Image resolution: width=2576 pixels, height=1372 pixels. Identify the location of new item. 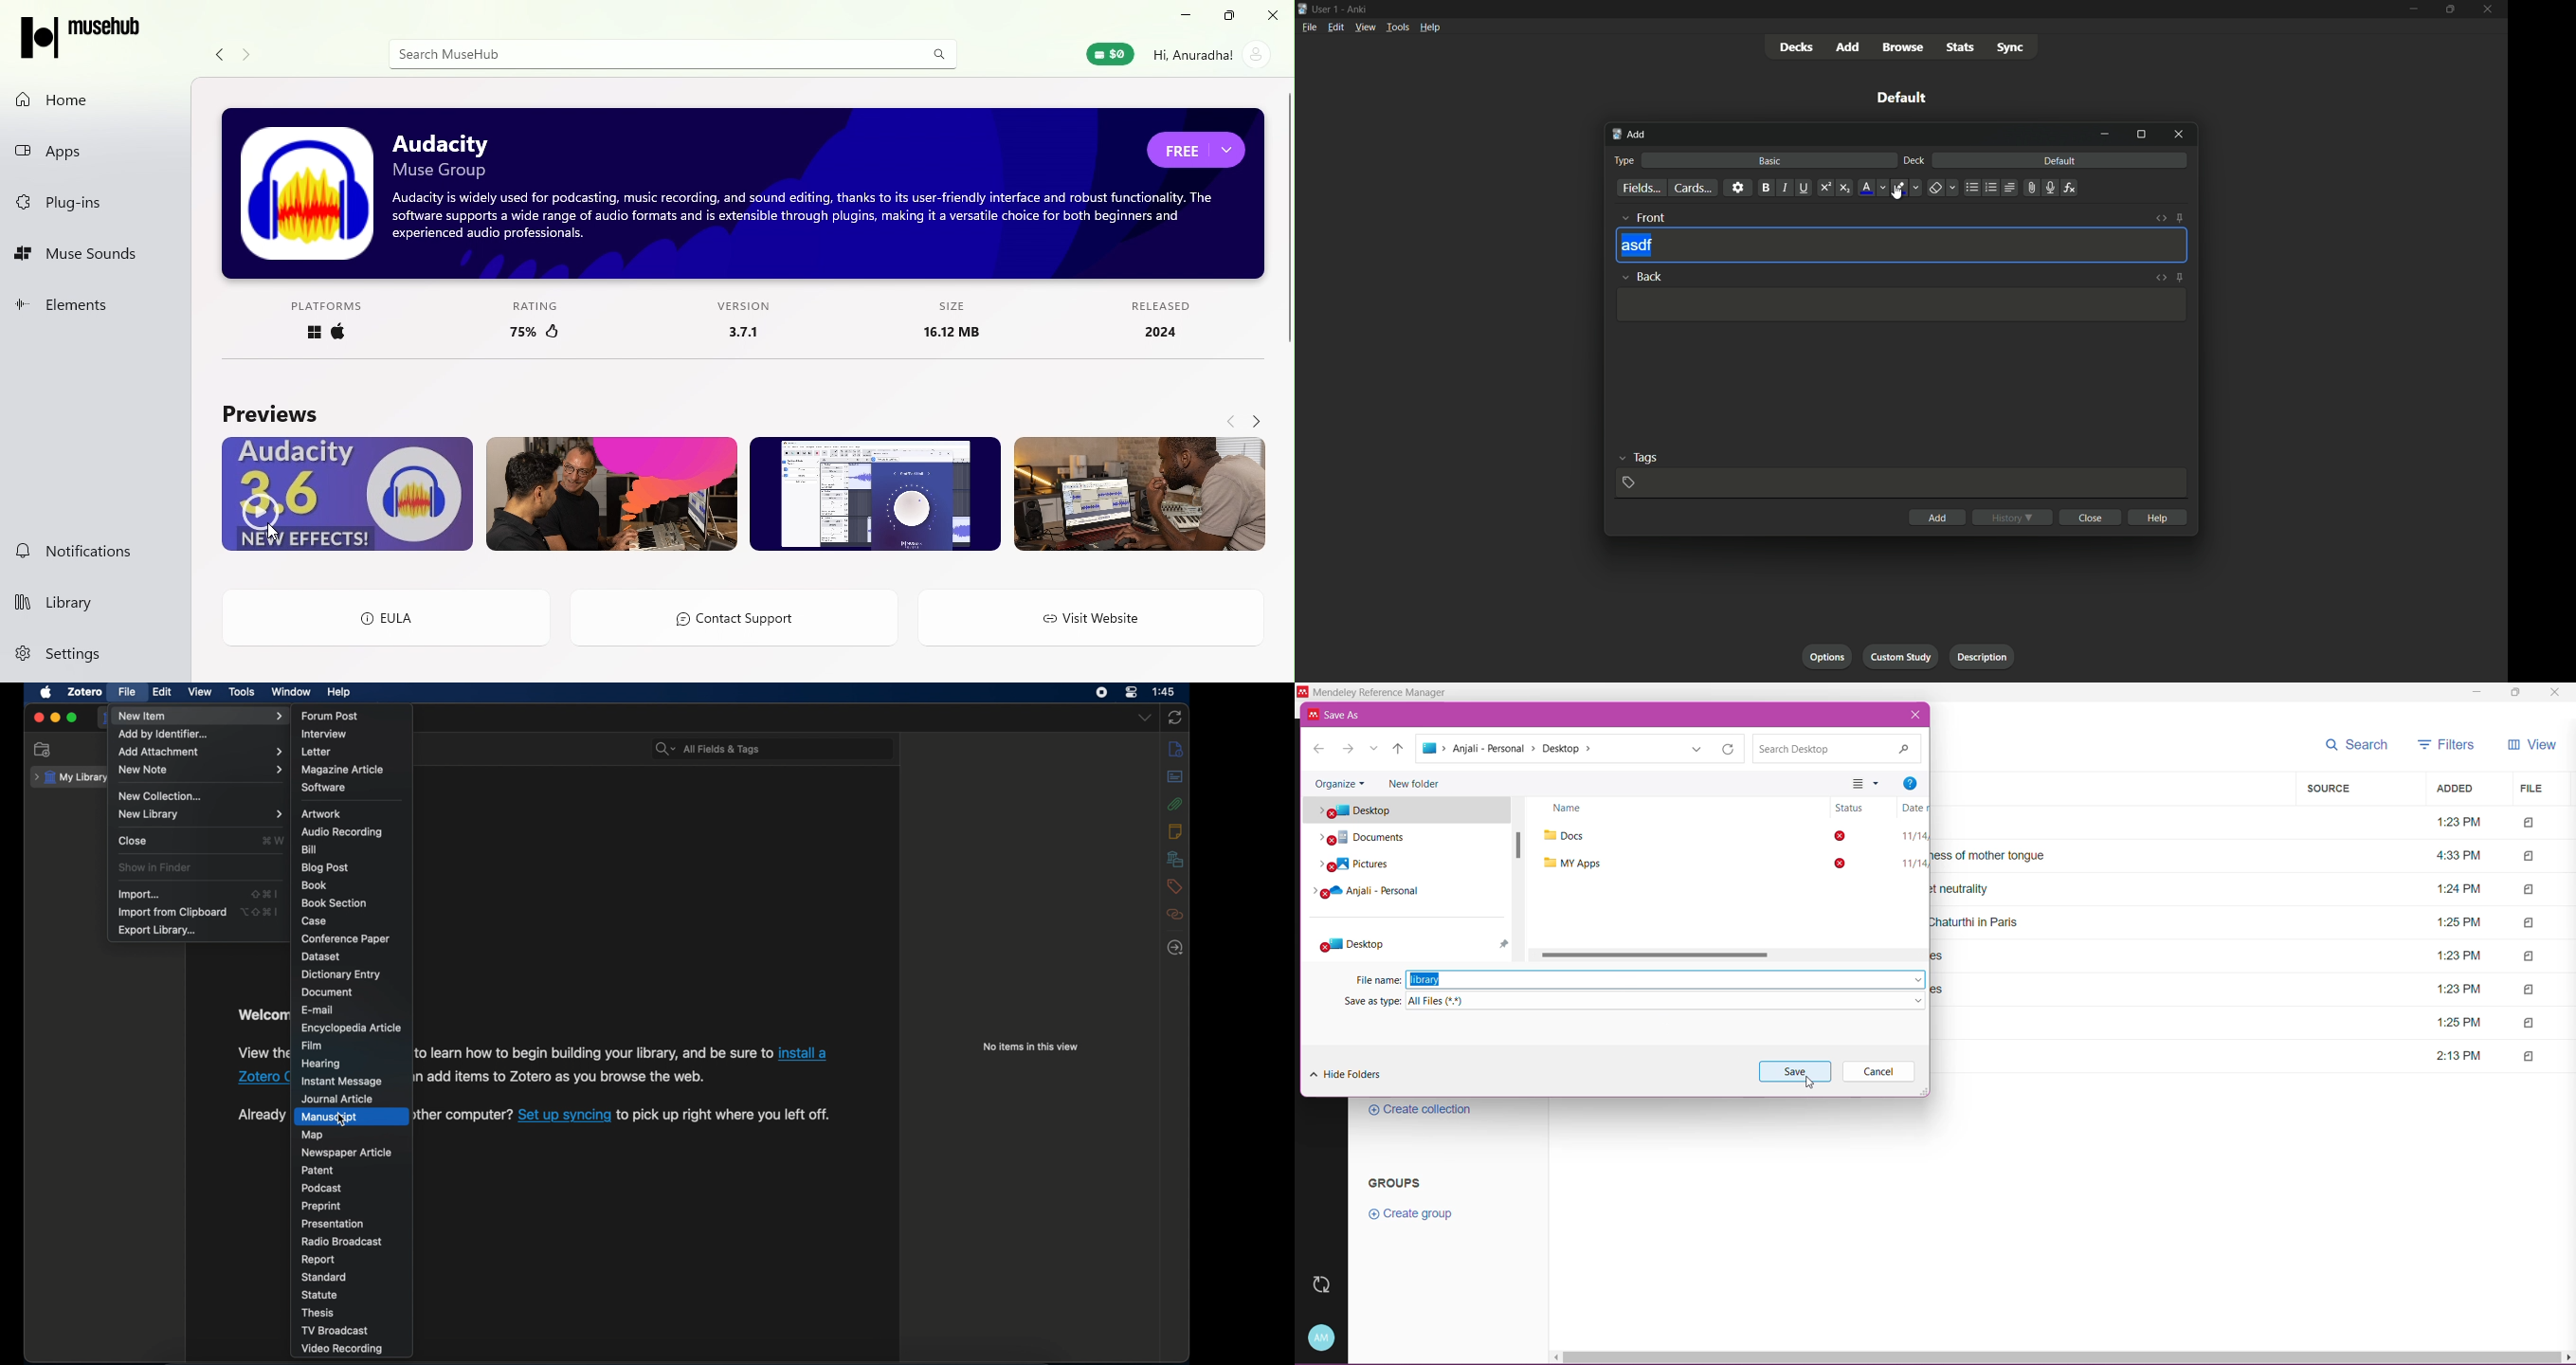
(200, 716).